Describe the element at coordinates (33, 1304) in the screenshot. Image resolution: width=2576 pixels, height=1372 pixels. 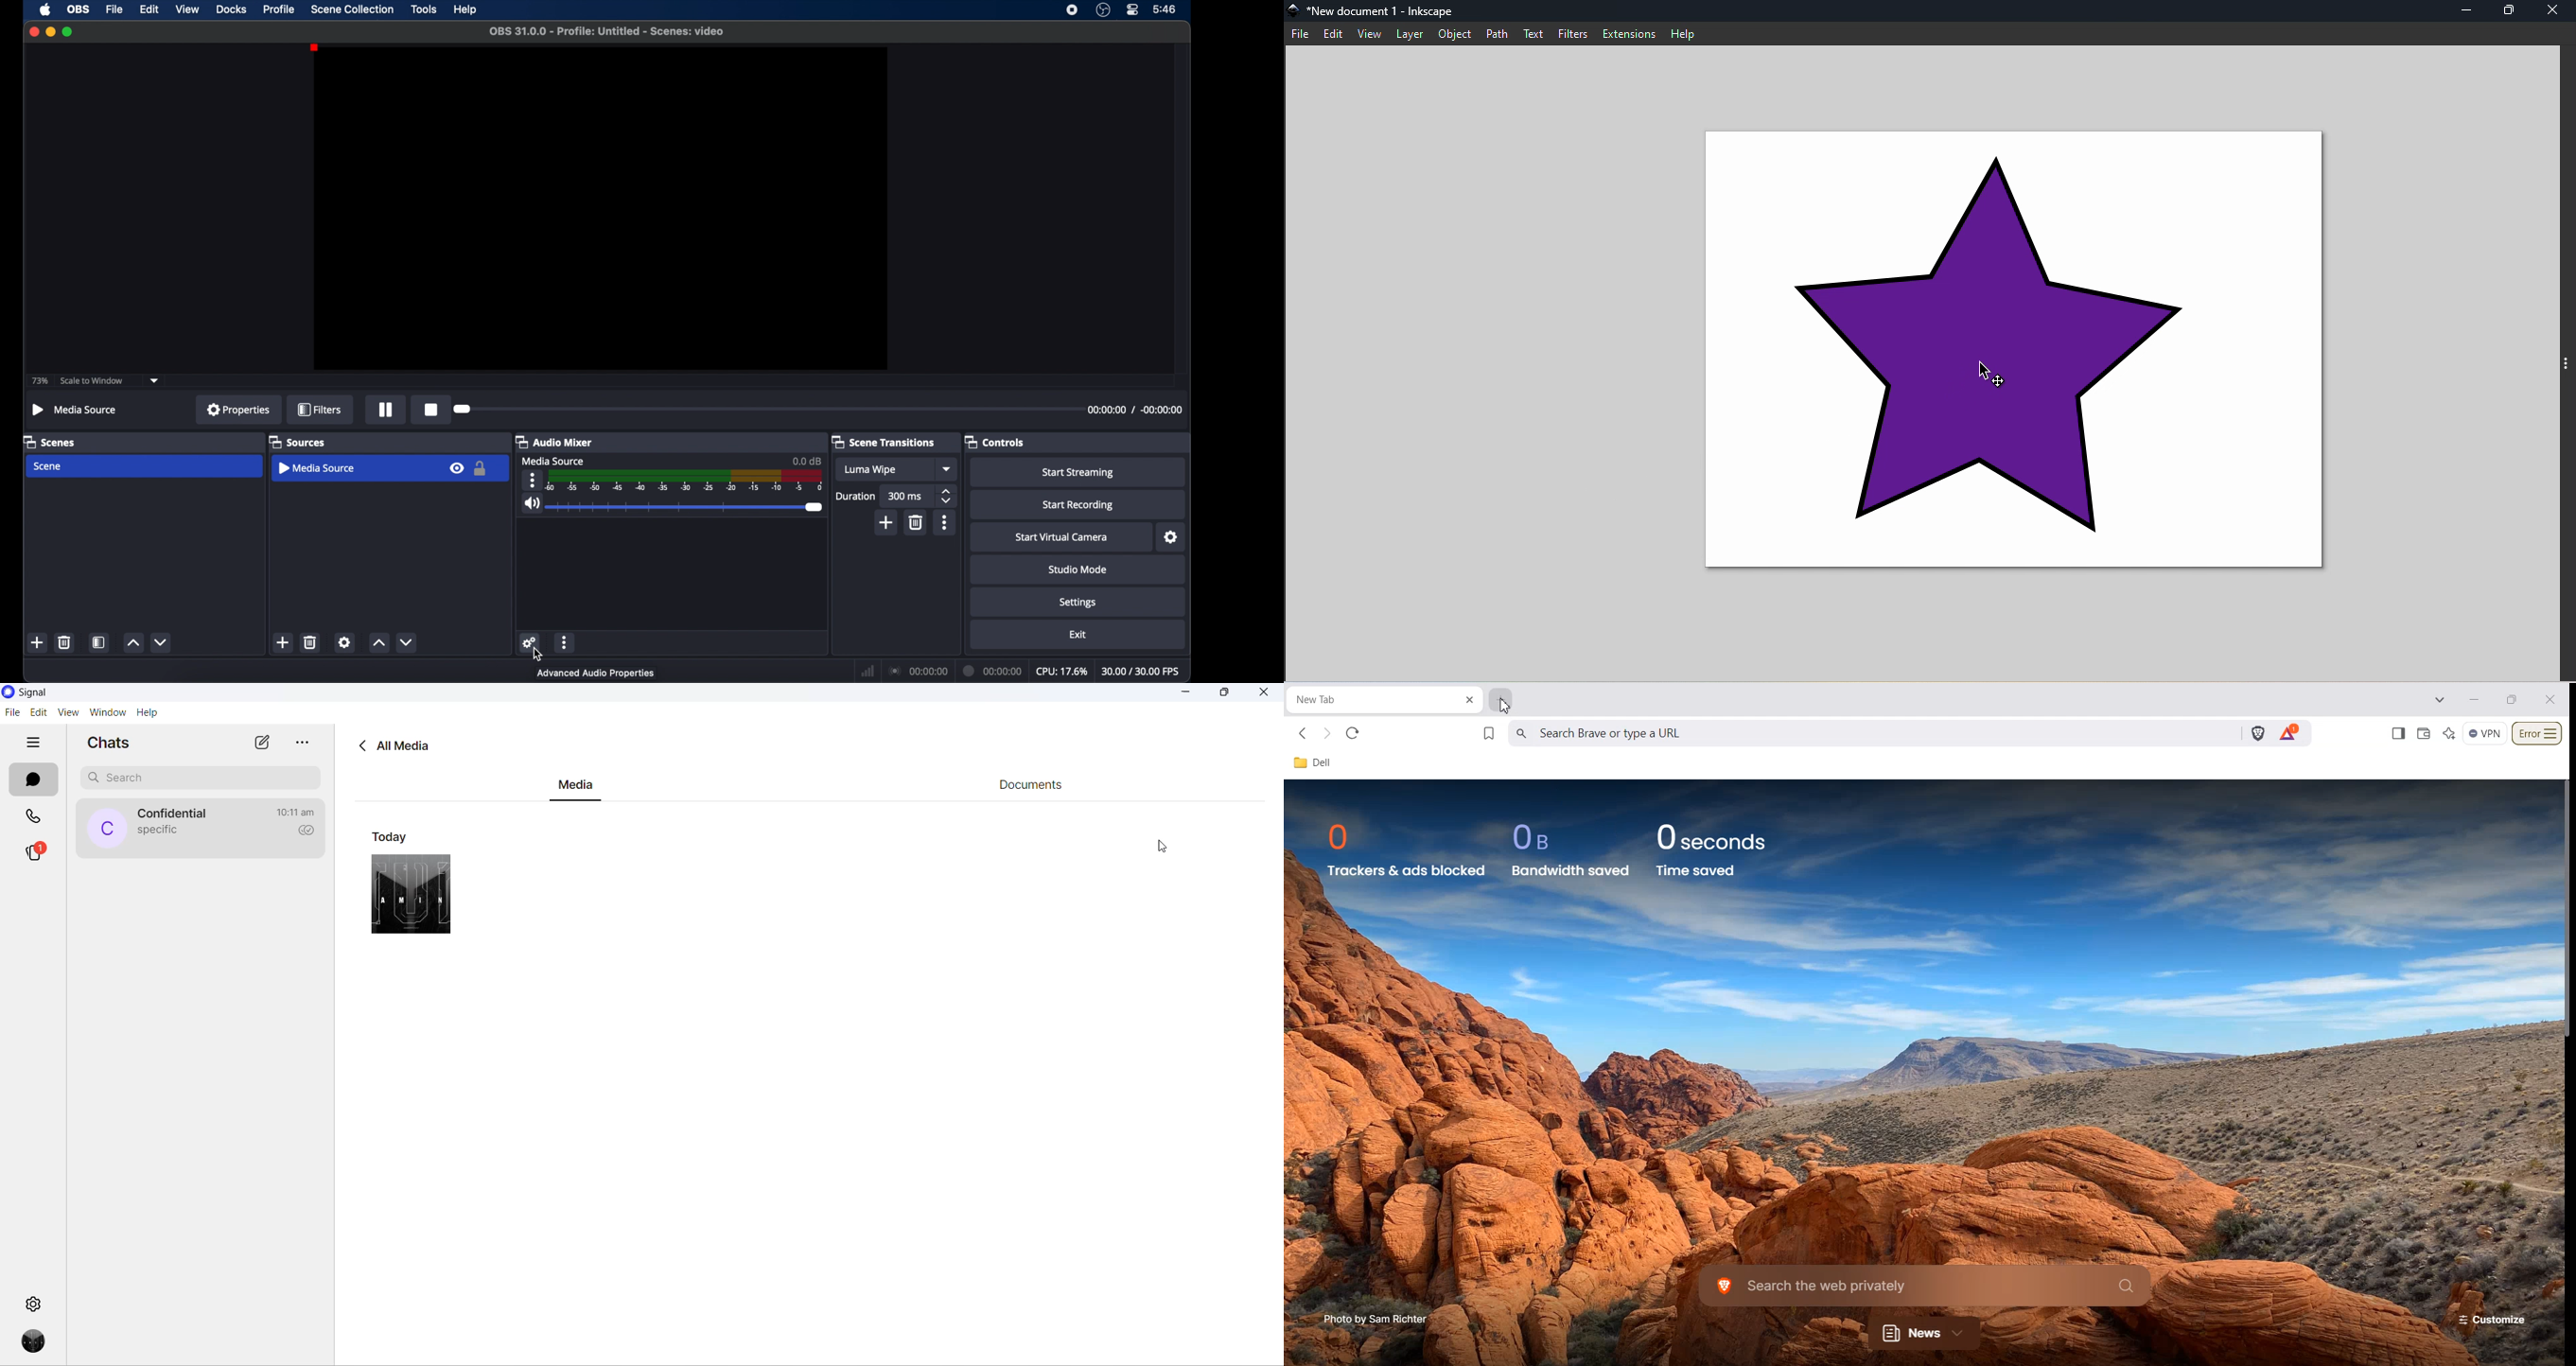
I see `settings` at that location.